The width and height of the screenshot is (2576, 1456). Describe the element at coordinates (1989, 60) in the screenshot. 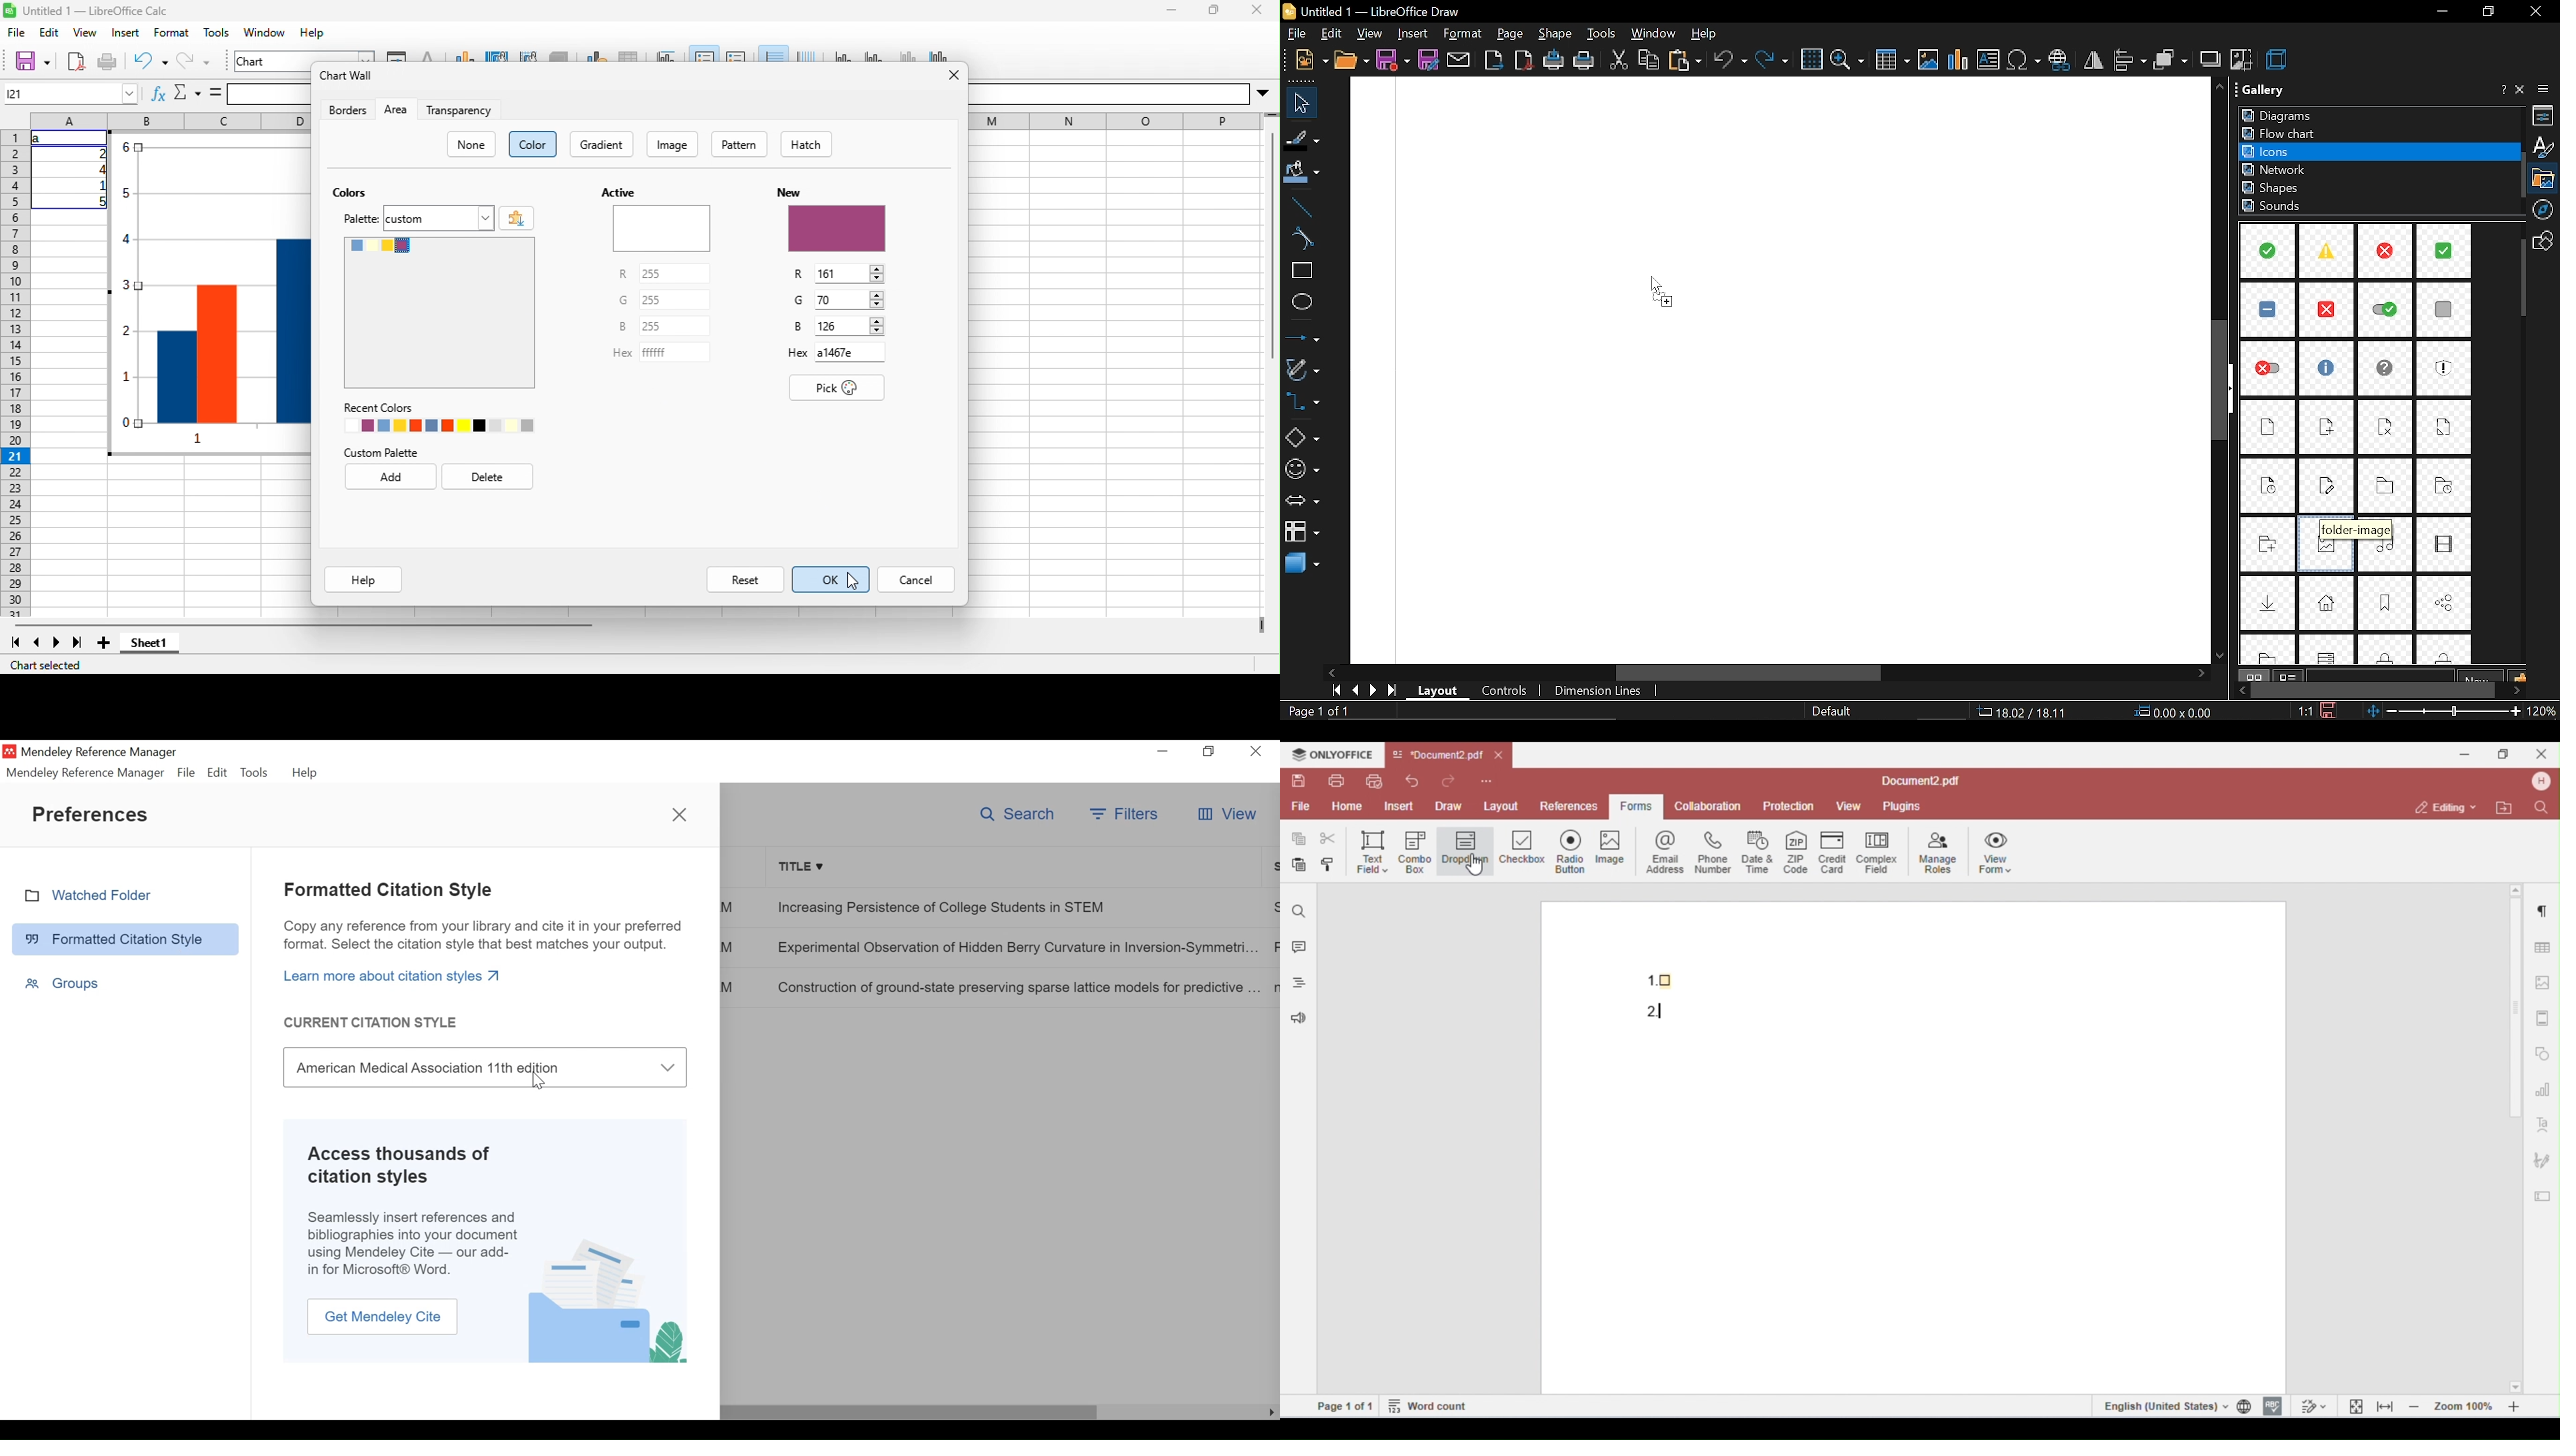

I see `insert text` at that location.